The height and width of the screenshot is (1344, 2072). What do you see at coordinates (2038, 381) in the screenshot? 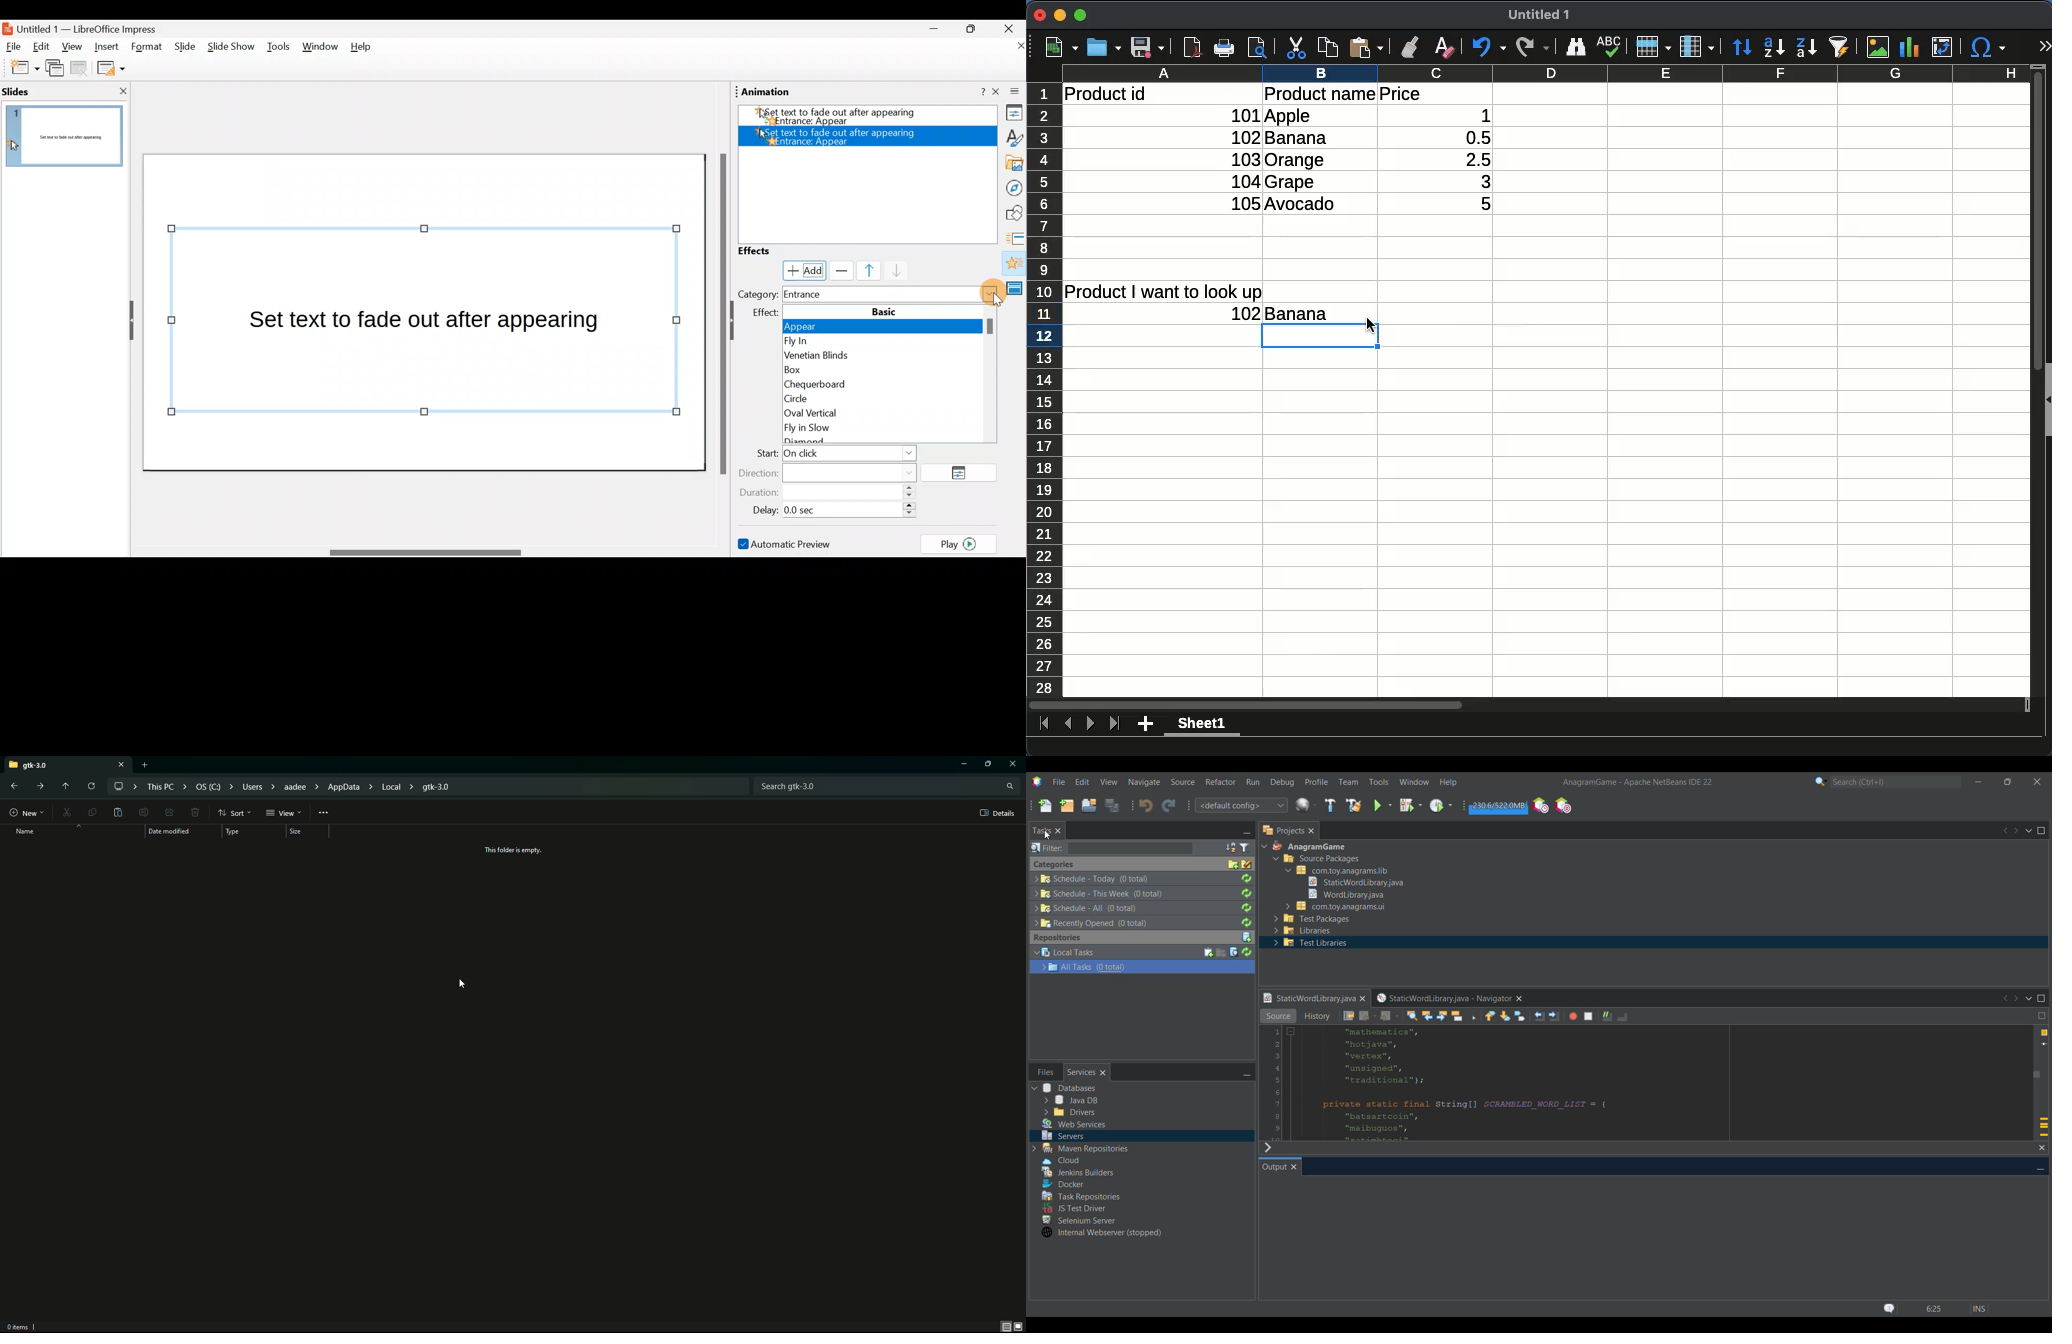
I see `vertical scroll` at bounding box center [2038, 381].